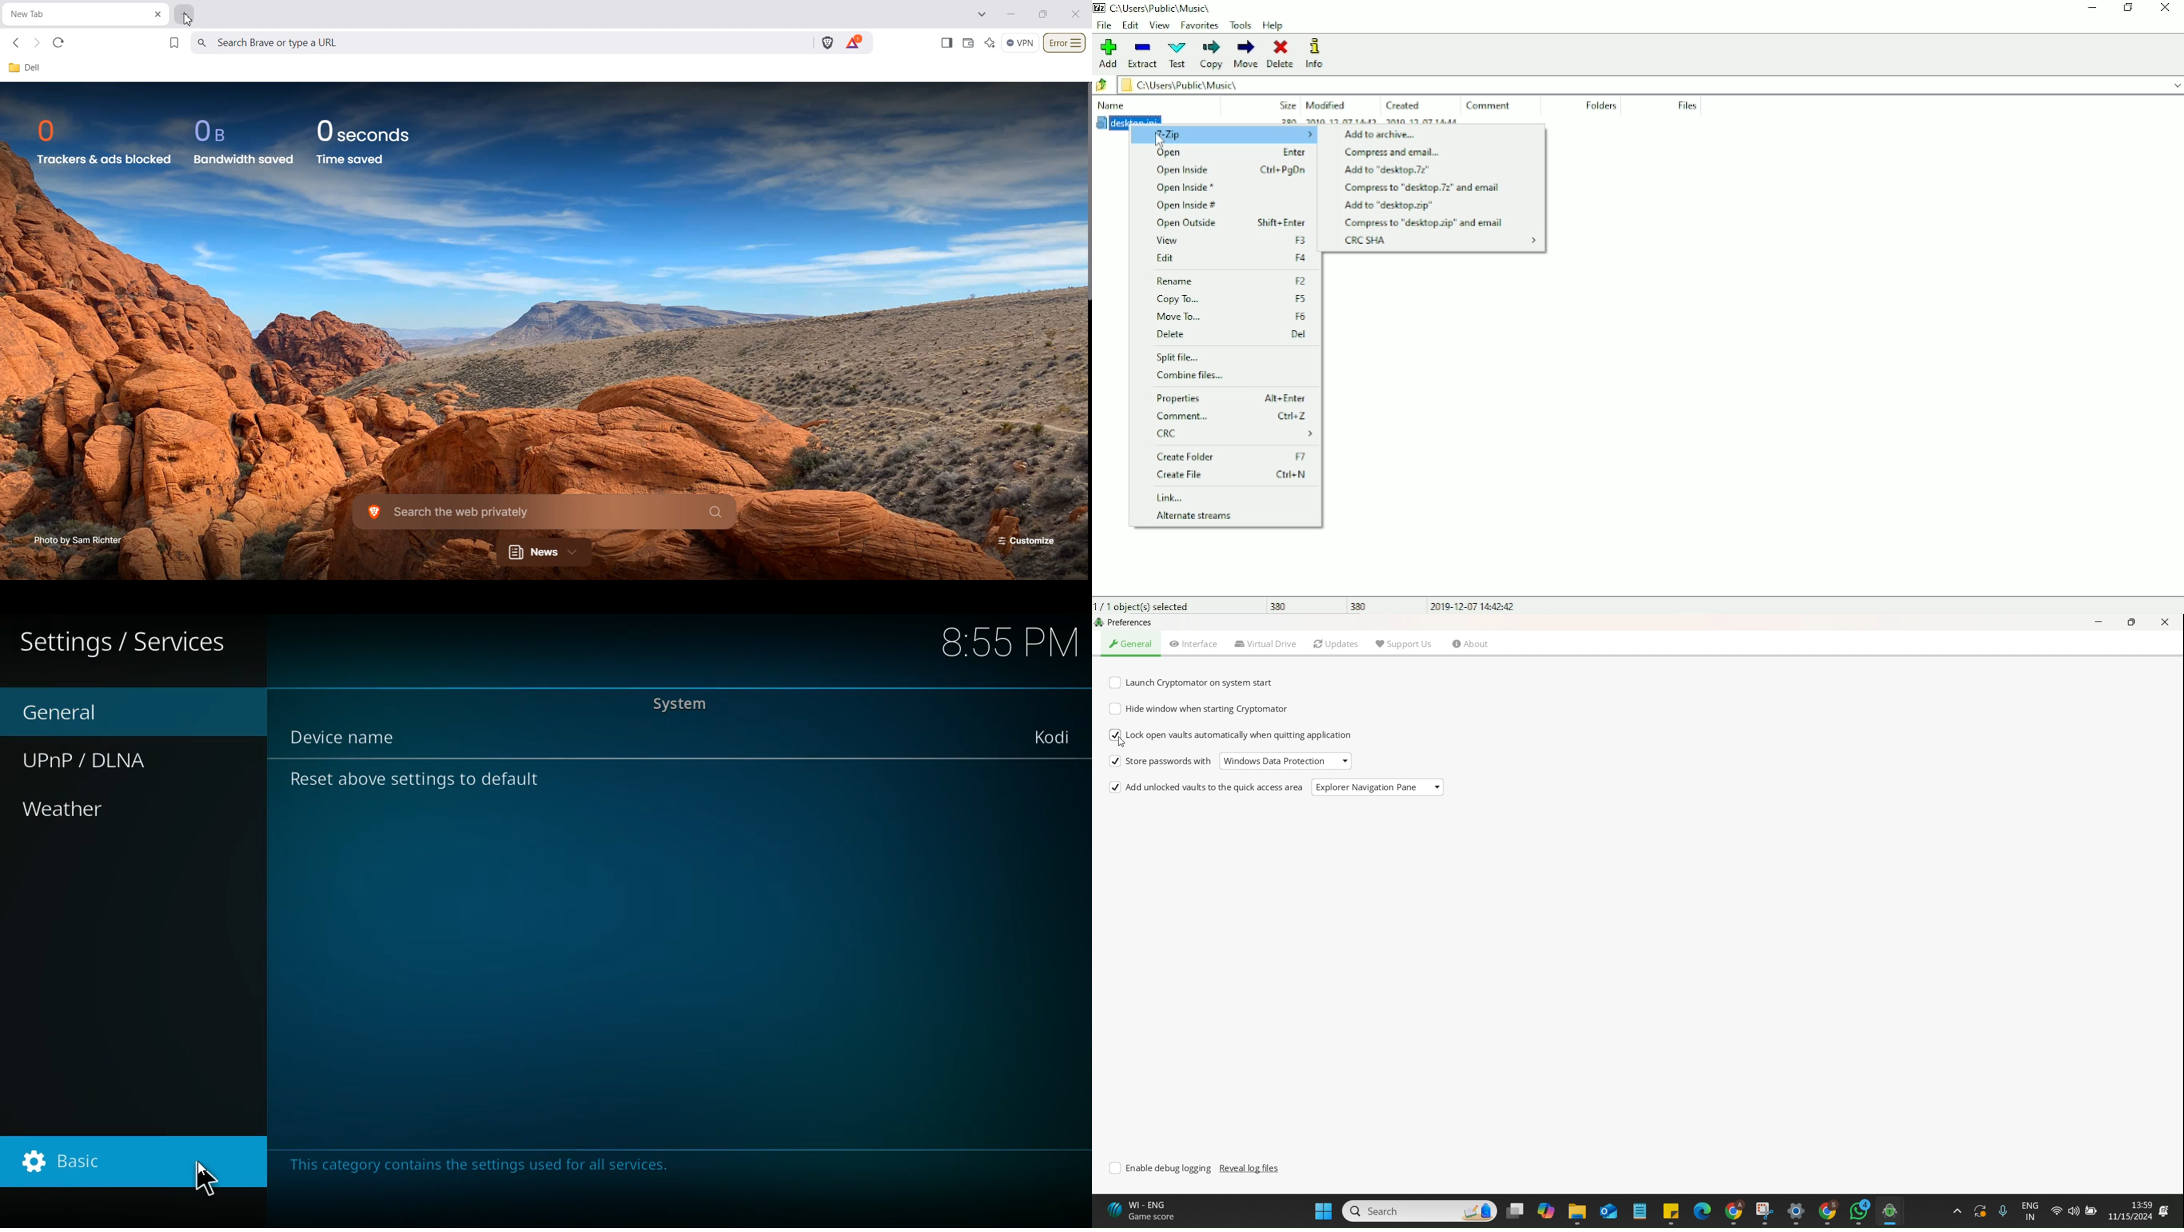 The height and width of the screenshot is (1232, 2184). Describe the element at coordinates (1608, 1212) in the screenshot. I see `Email` at that location.